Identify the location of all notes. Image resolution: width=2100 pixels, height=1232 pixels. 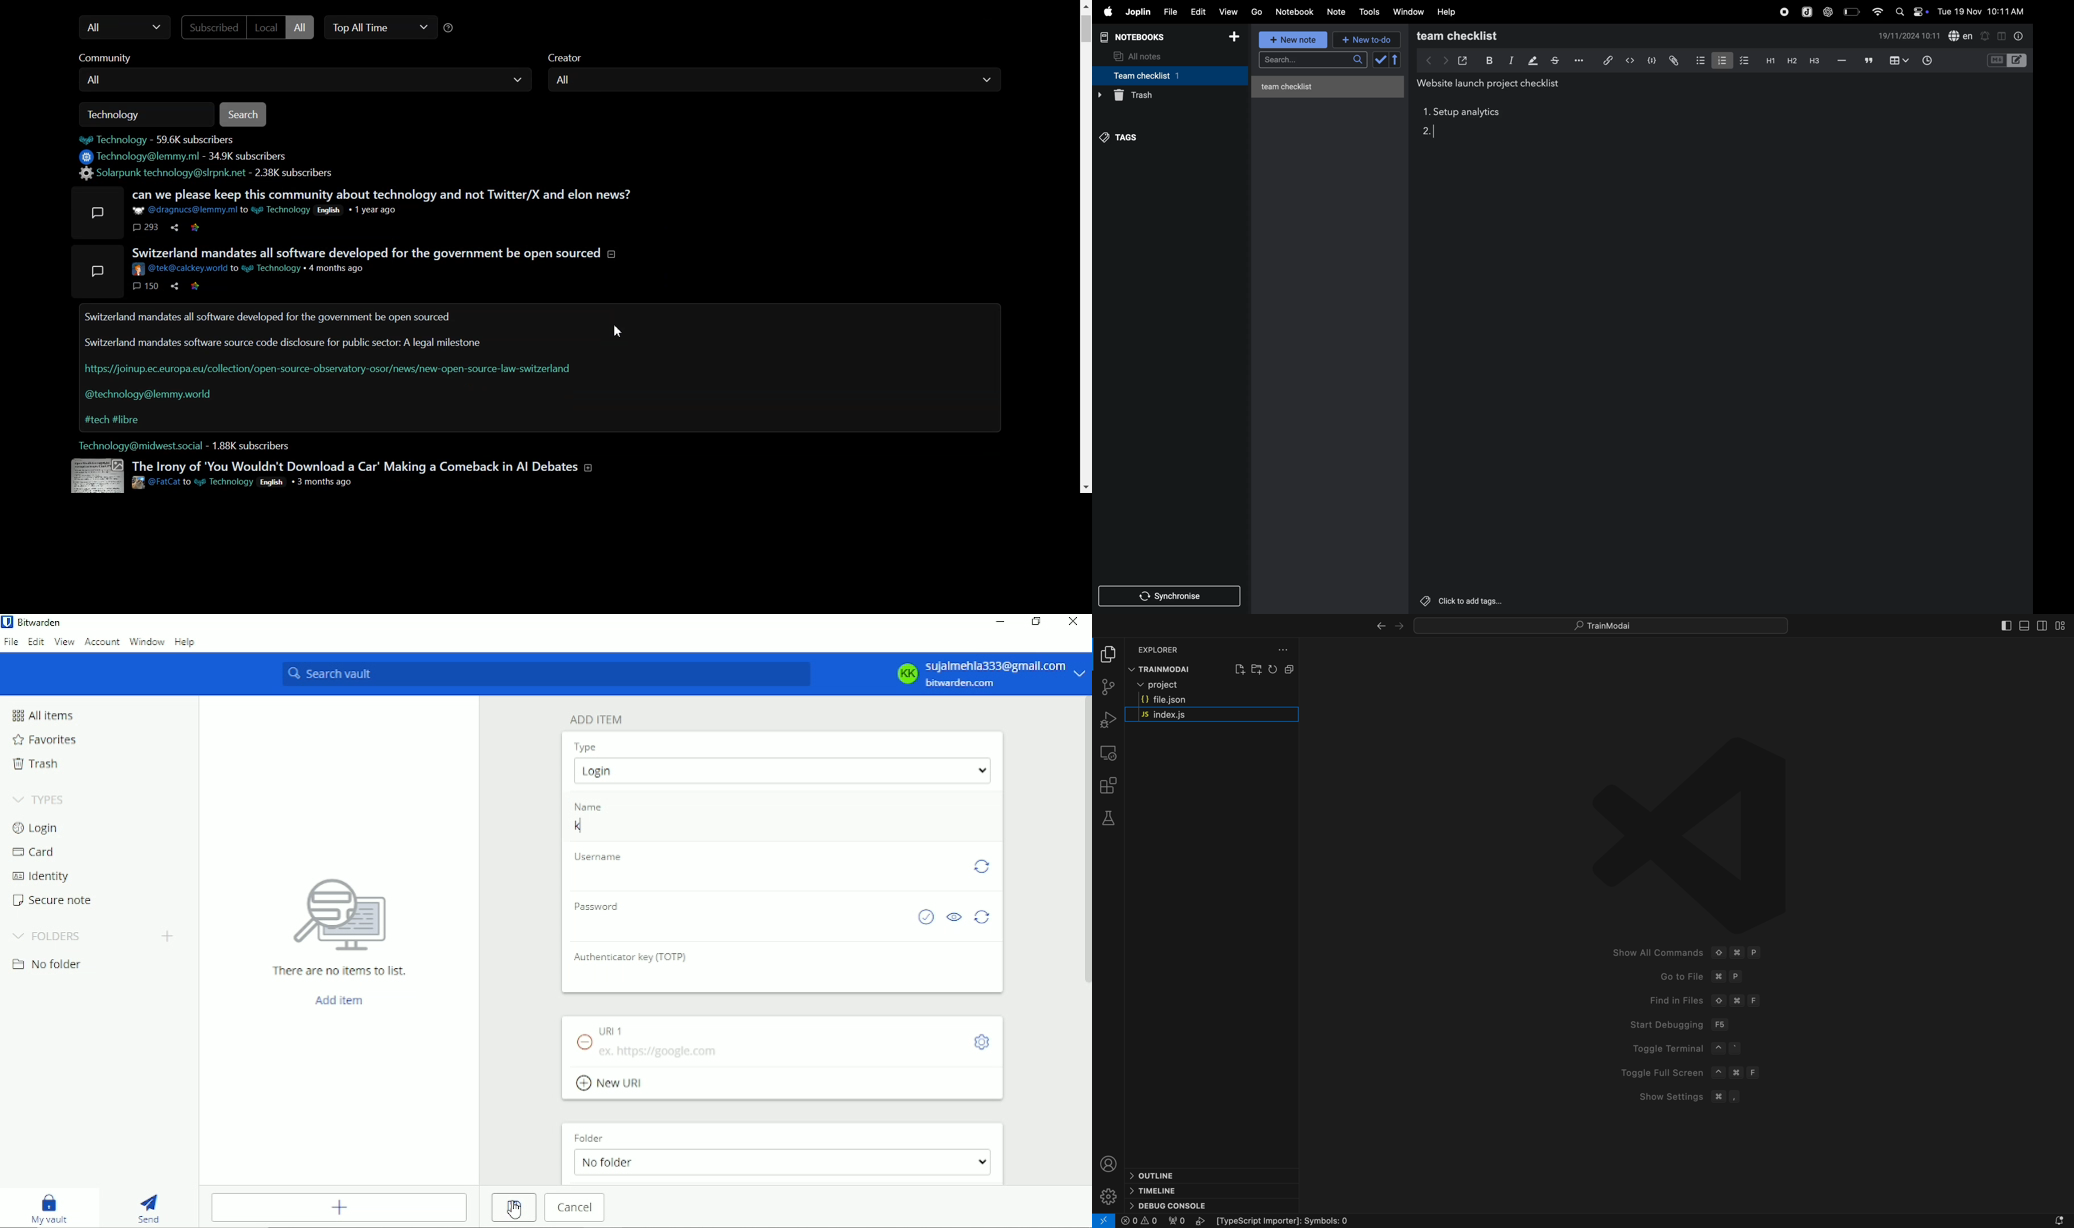
(1144, 55).